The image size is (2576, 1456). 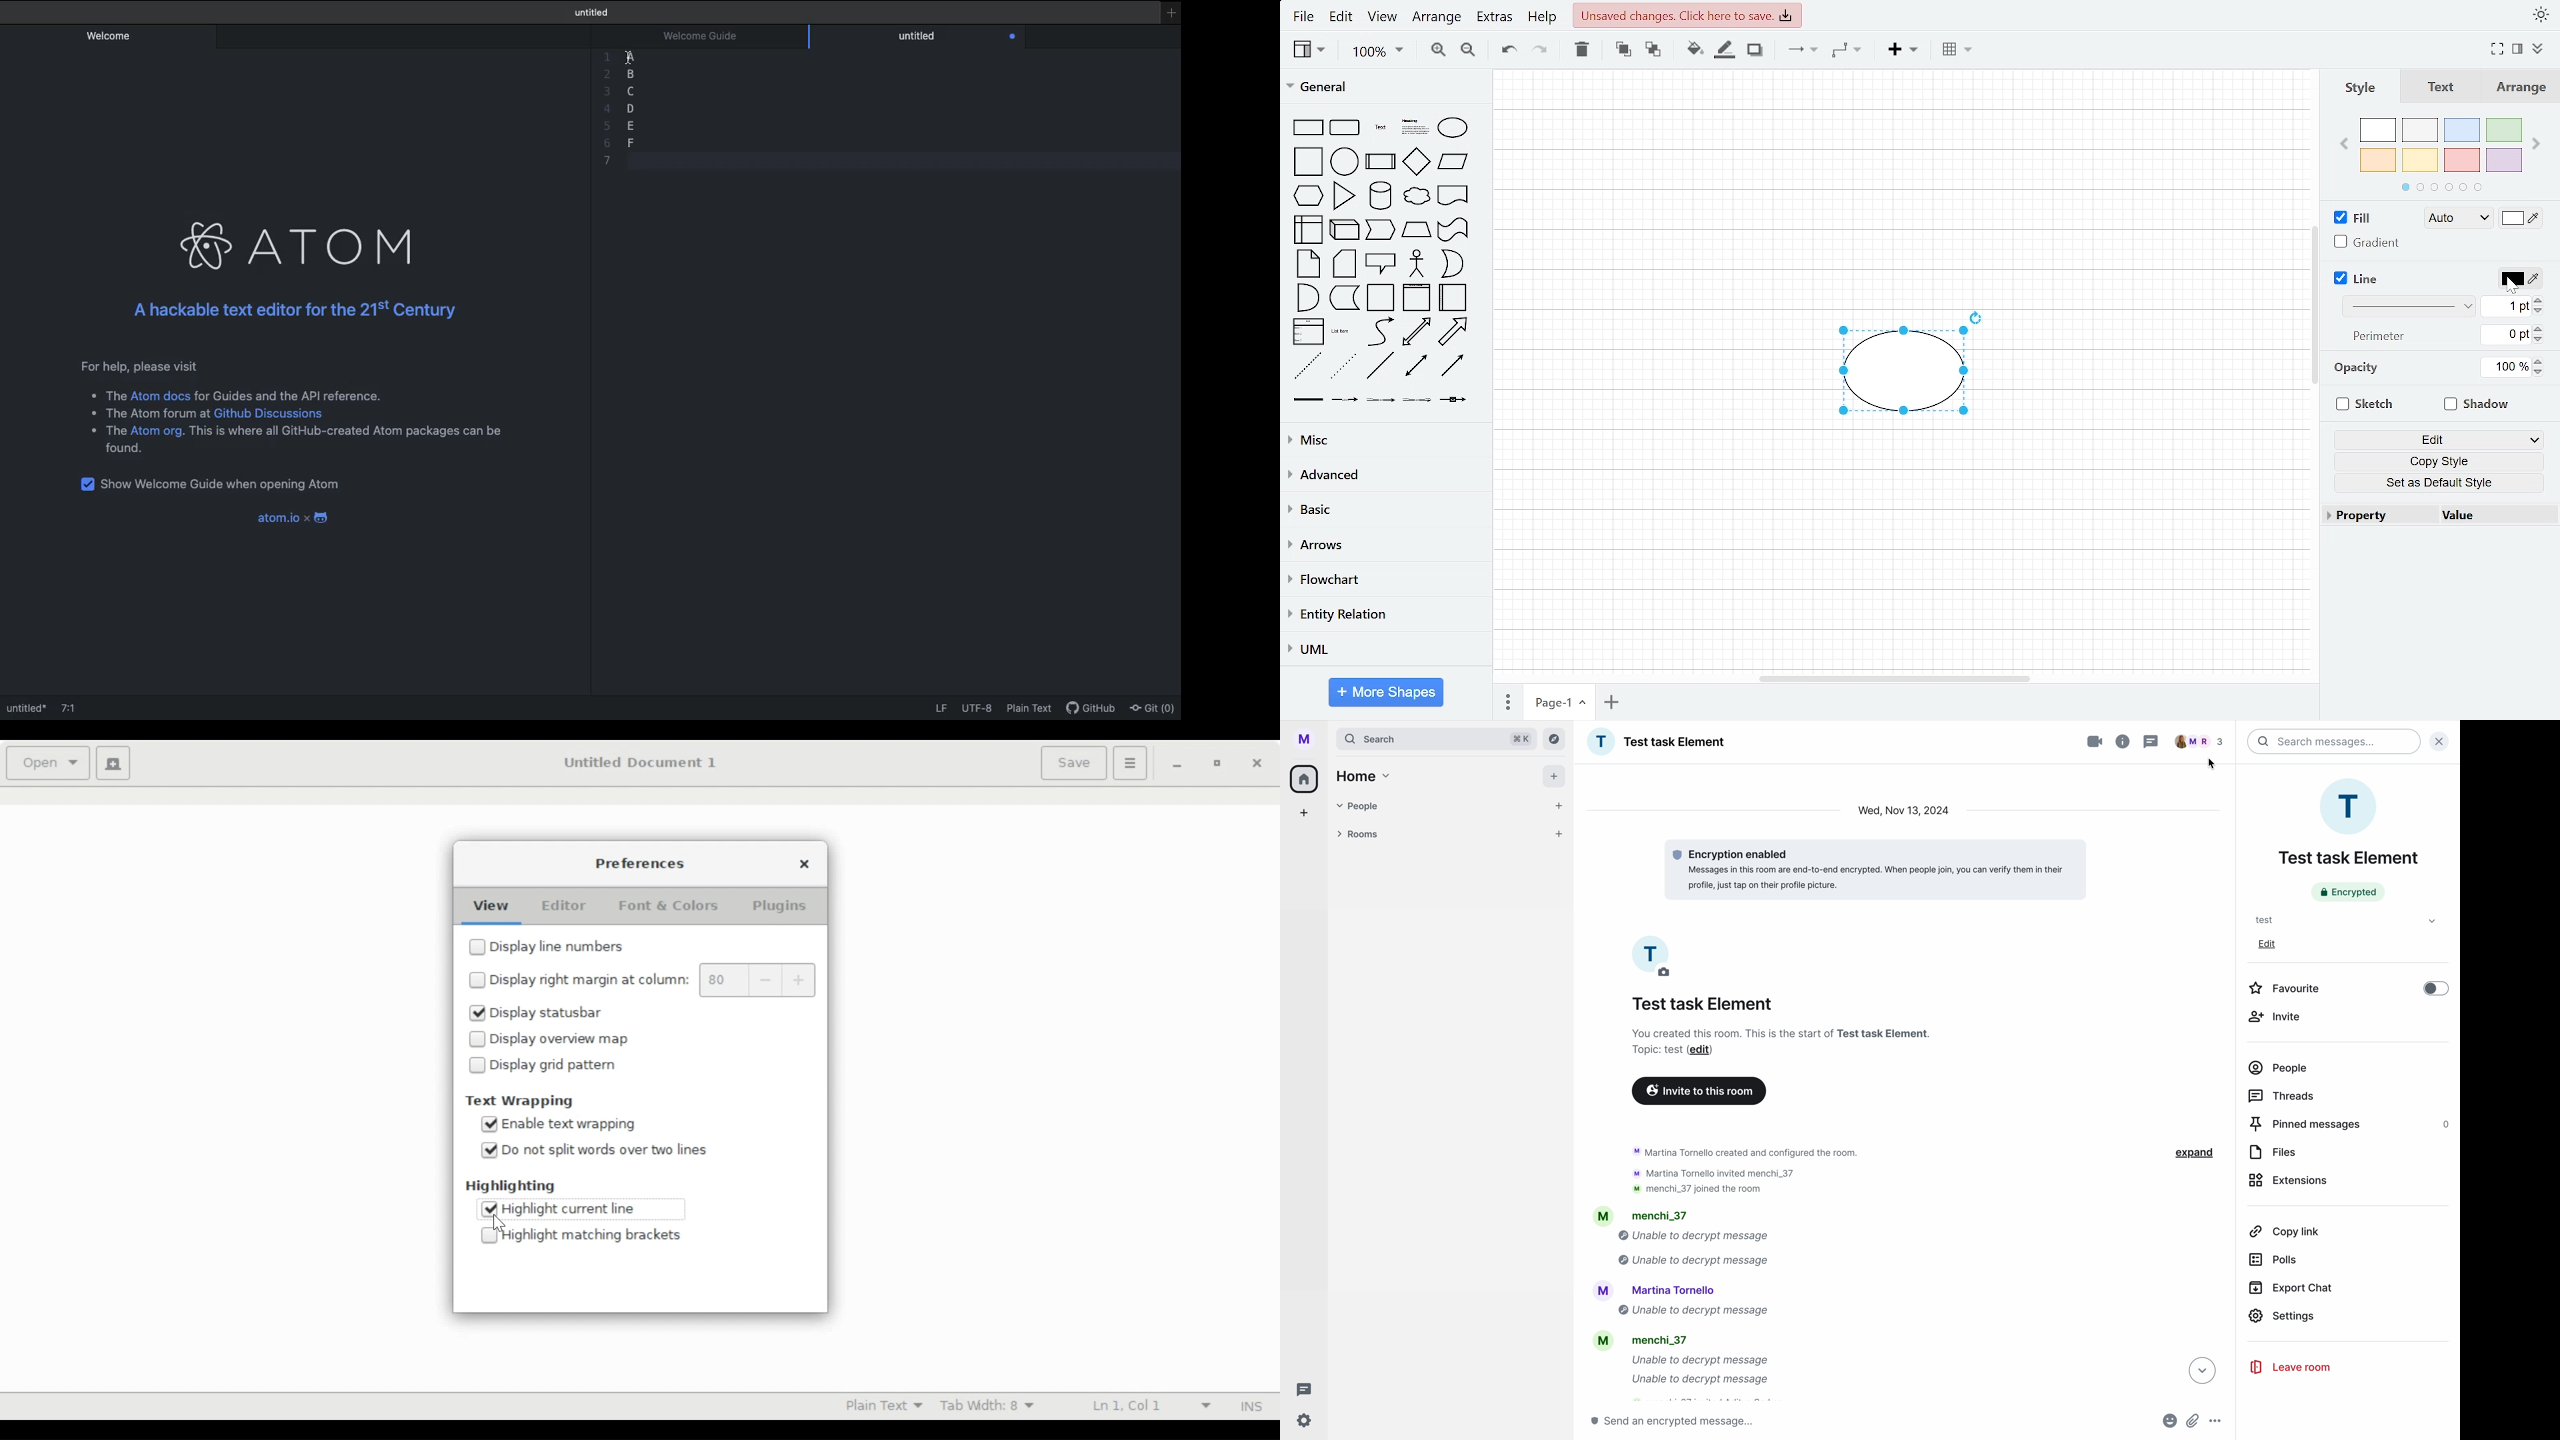 What do you see at coordinates (2369, 244) in the screenshot?
I see `Gradient` at bounding box center [2369, 244].